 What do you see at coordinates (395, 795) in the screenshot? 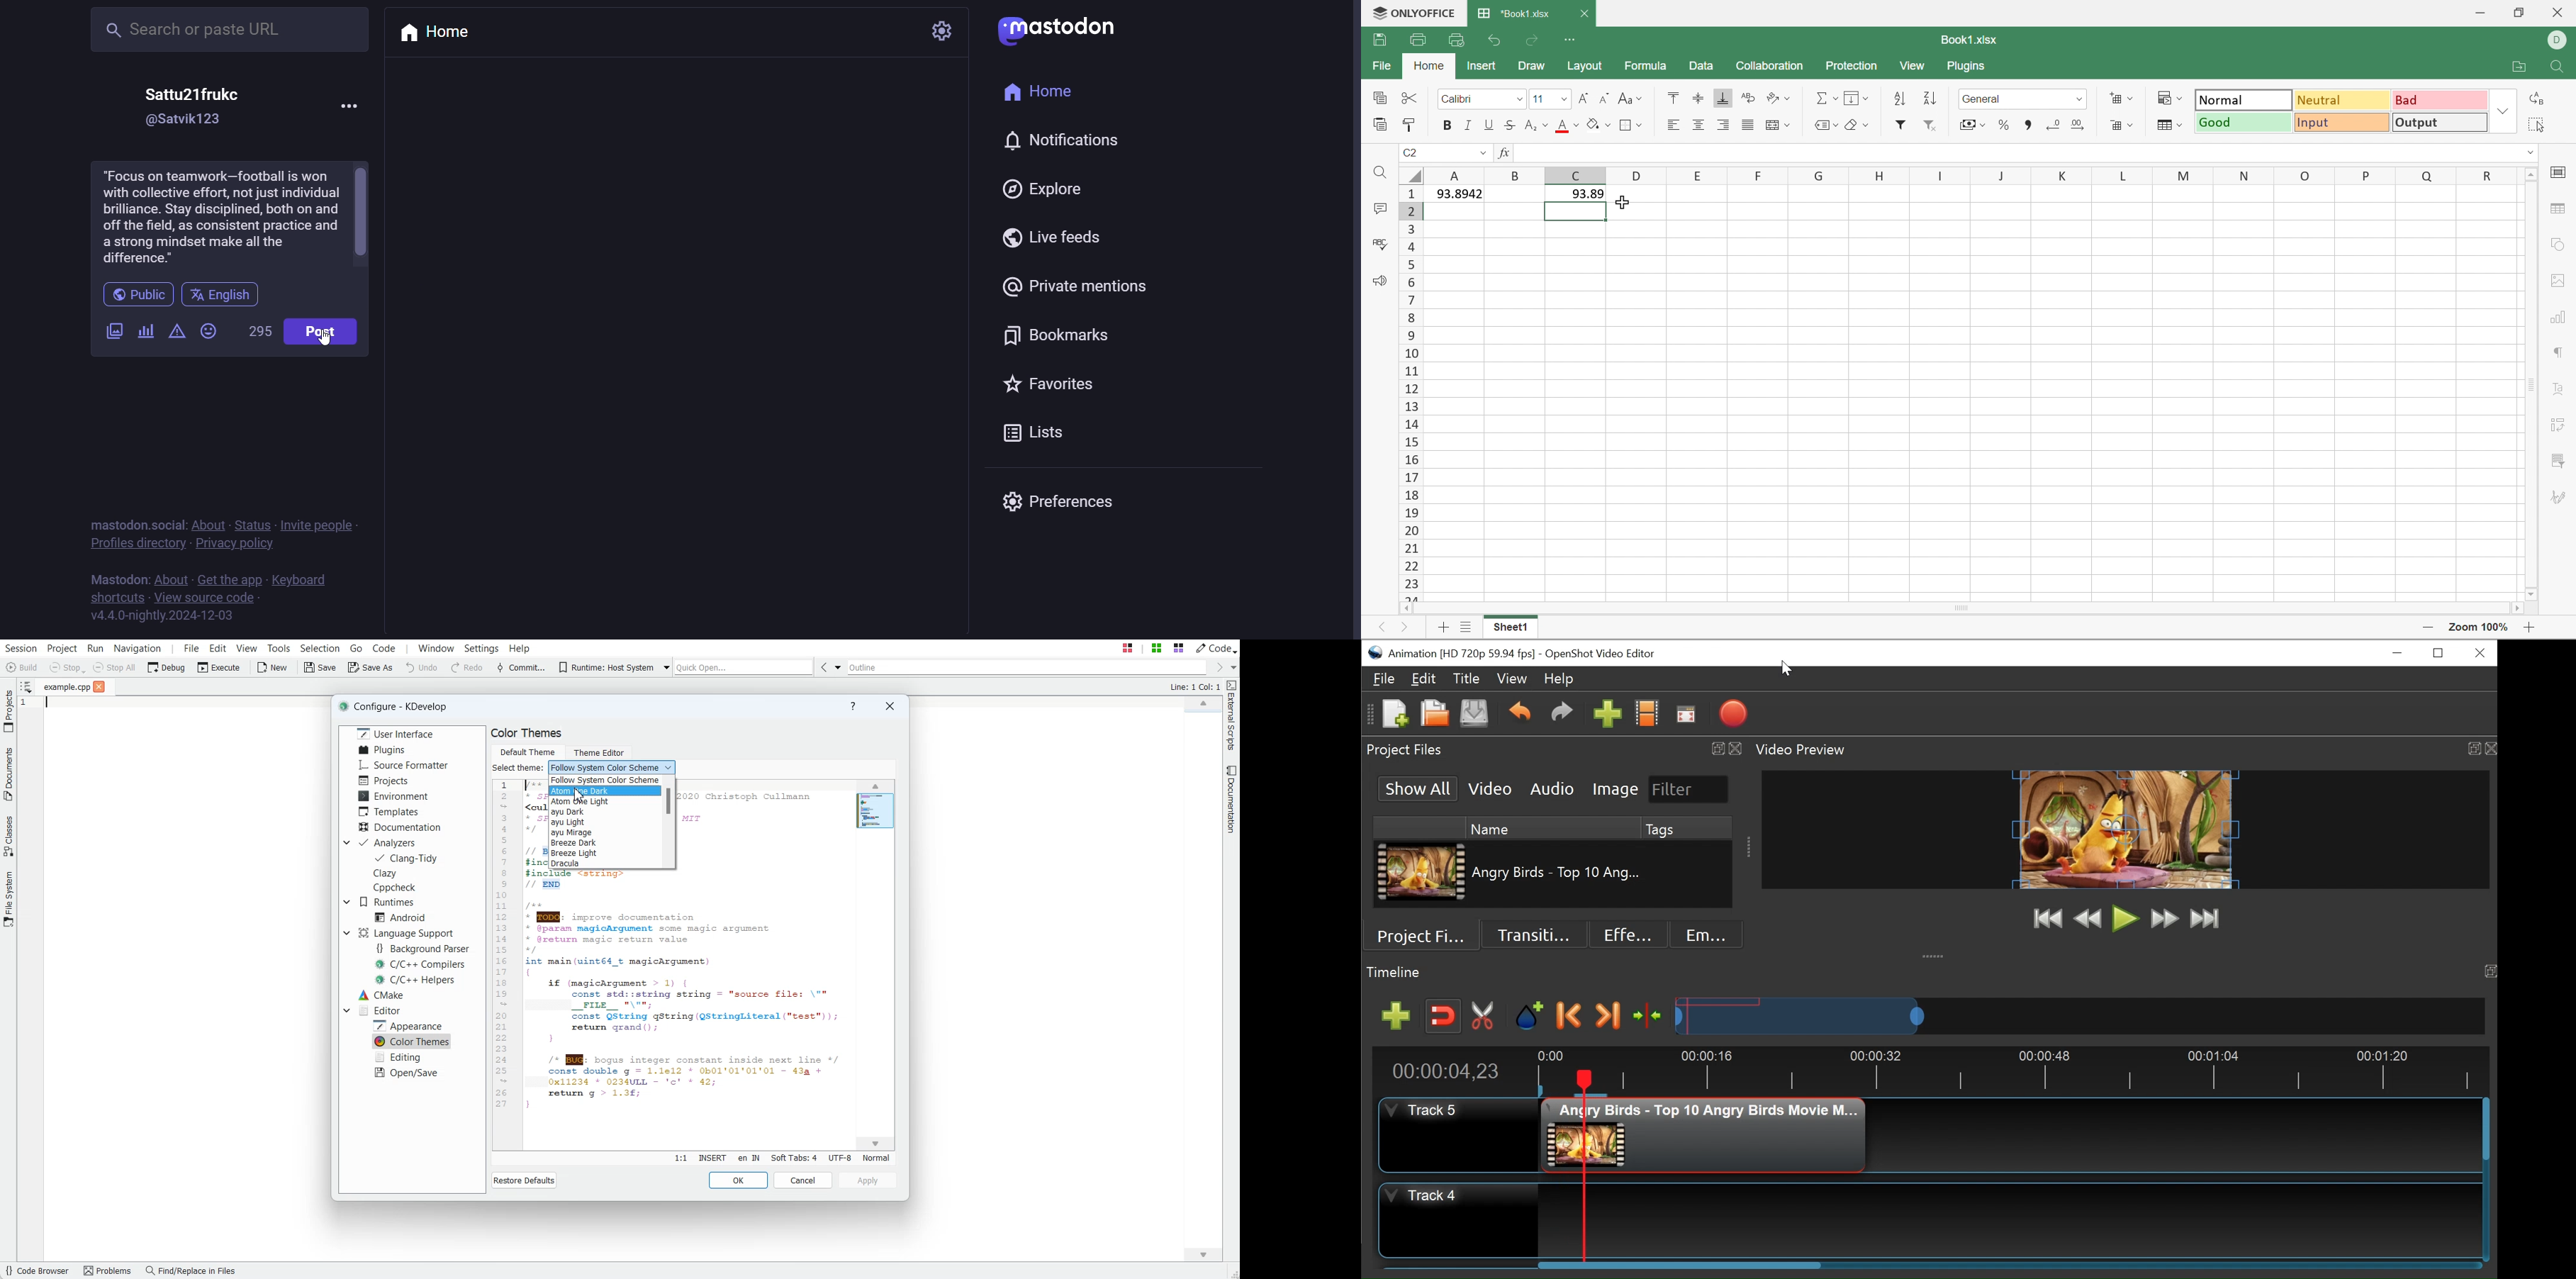
I see `Environment` at bounding box center [395, 795].